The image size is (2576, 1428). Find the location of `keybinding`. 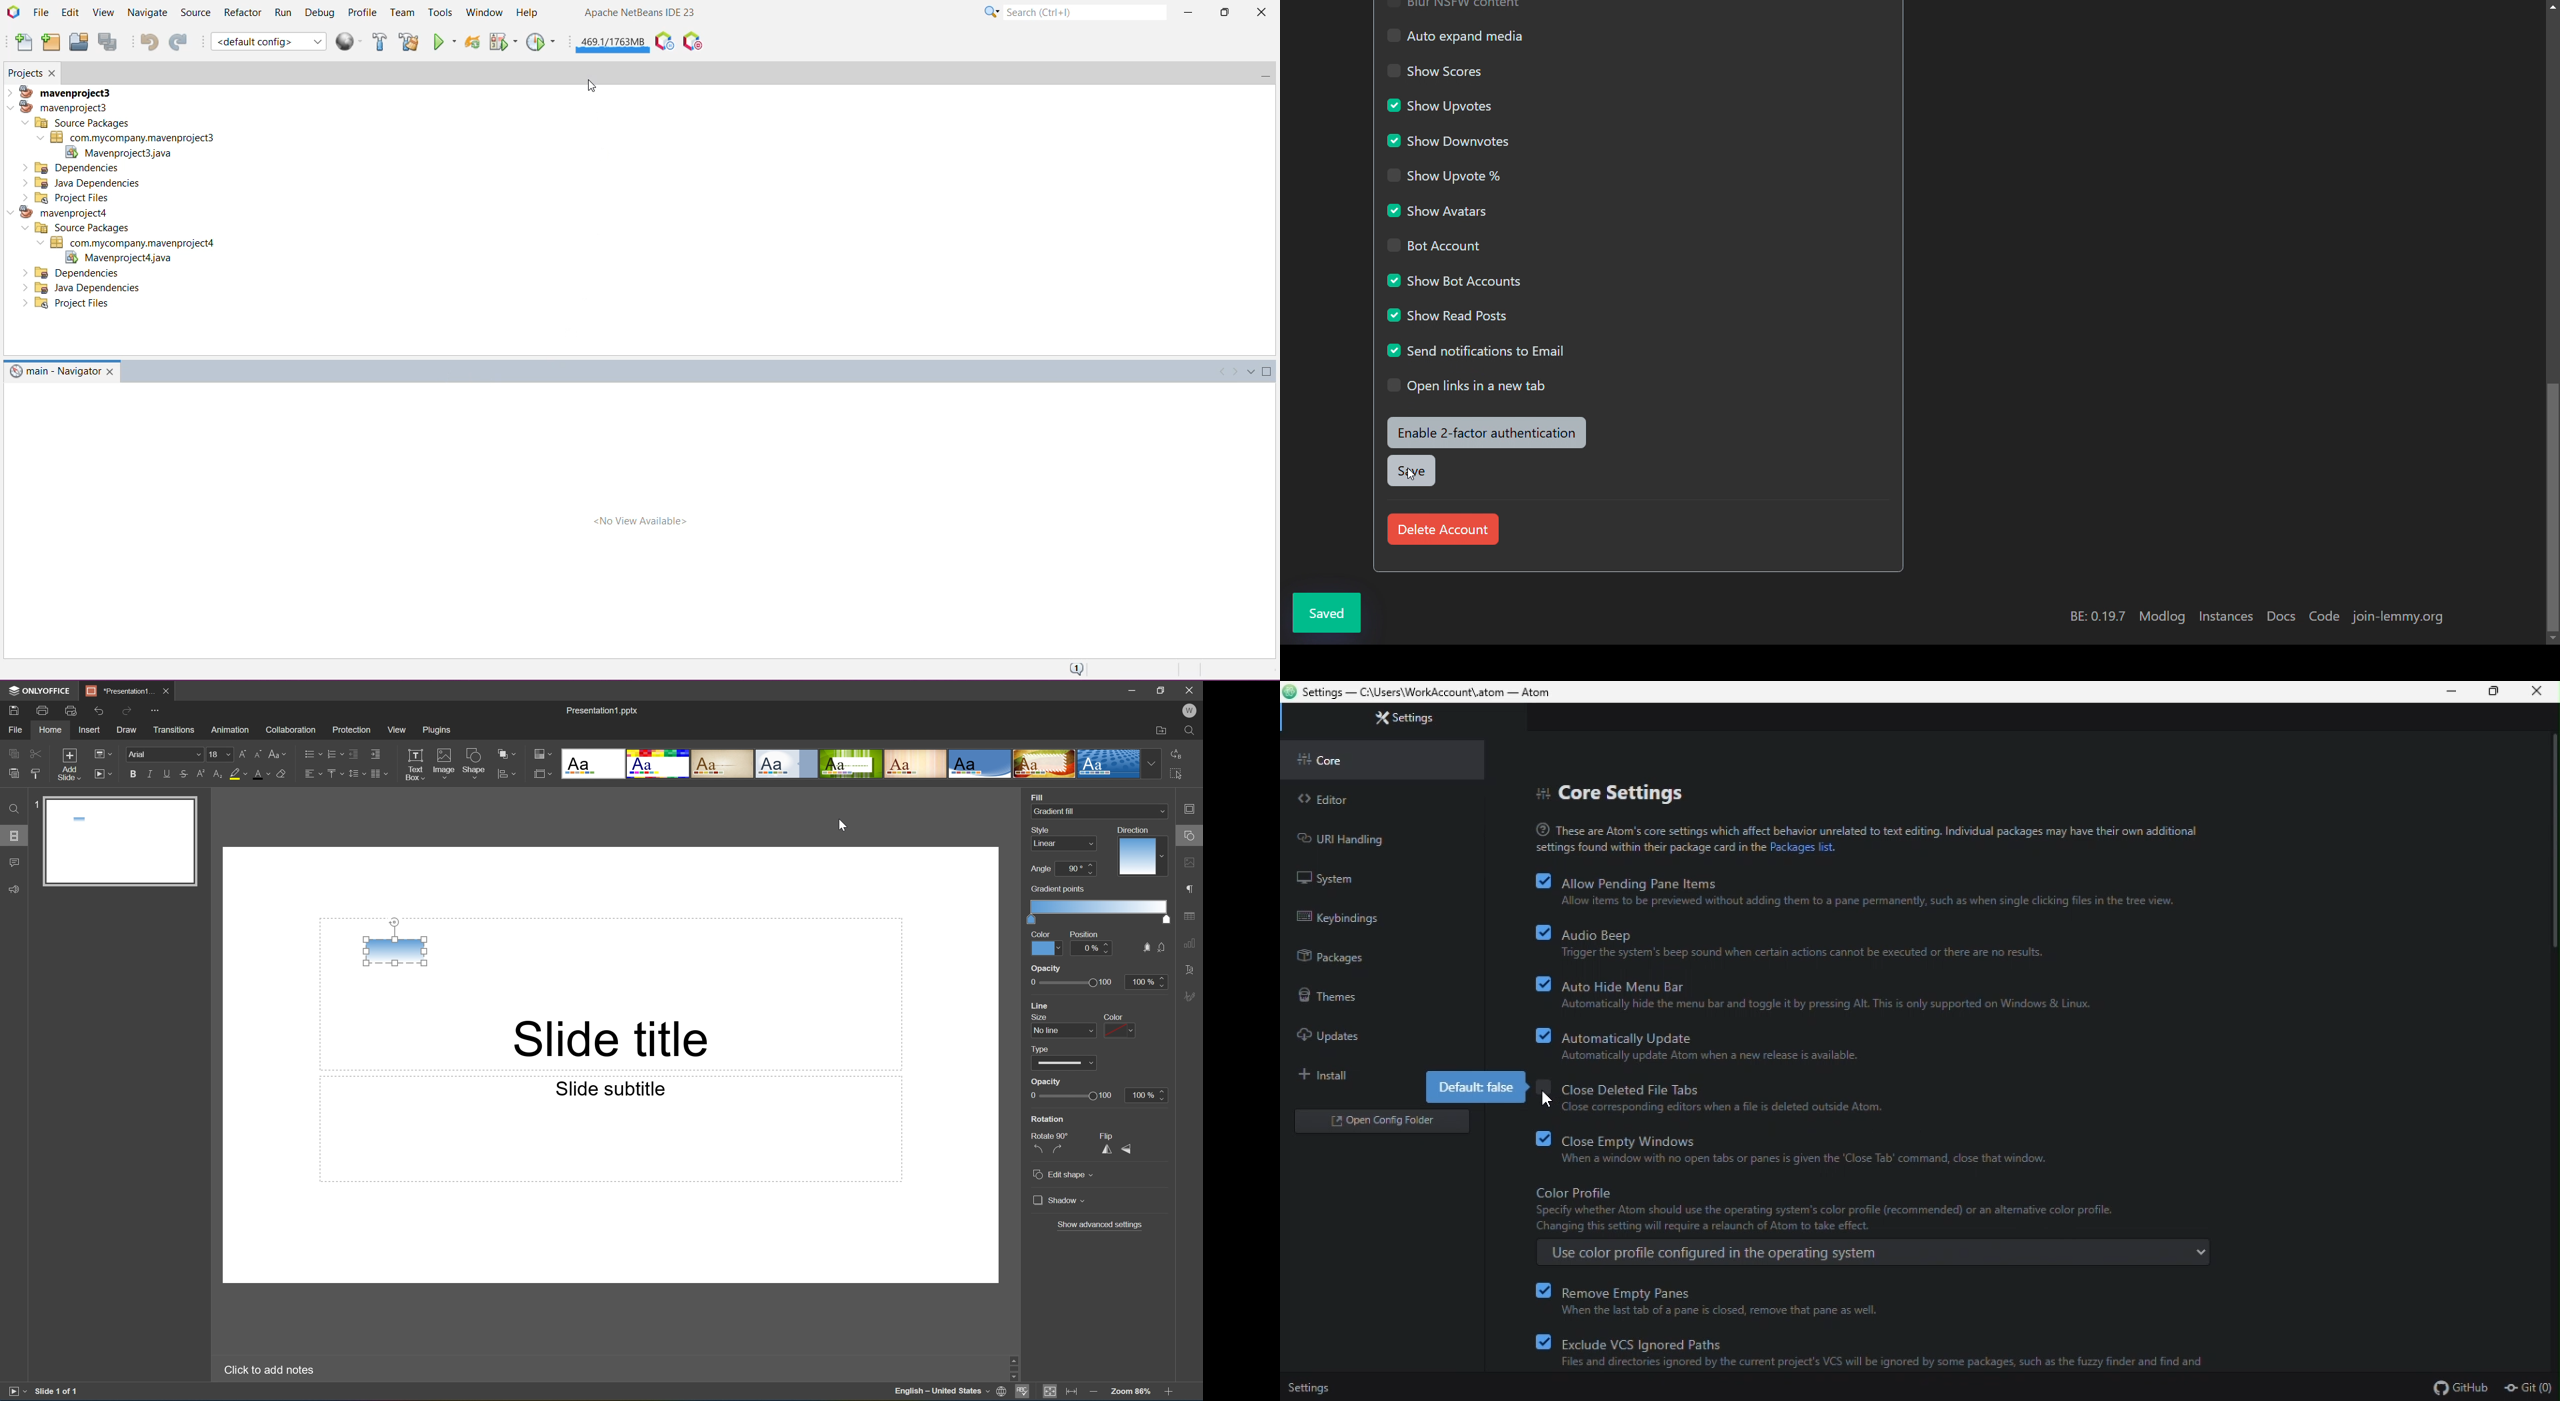

keybinding is located at coordinates (1333, 917).